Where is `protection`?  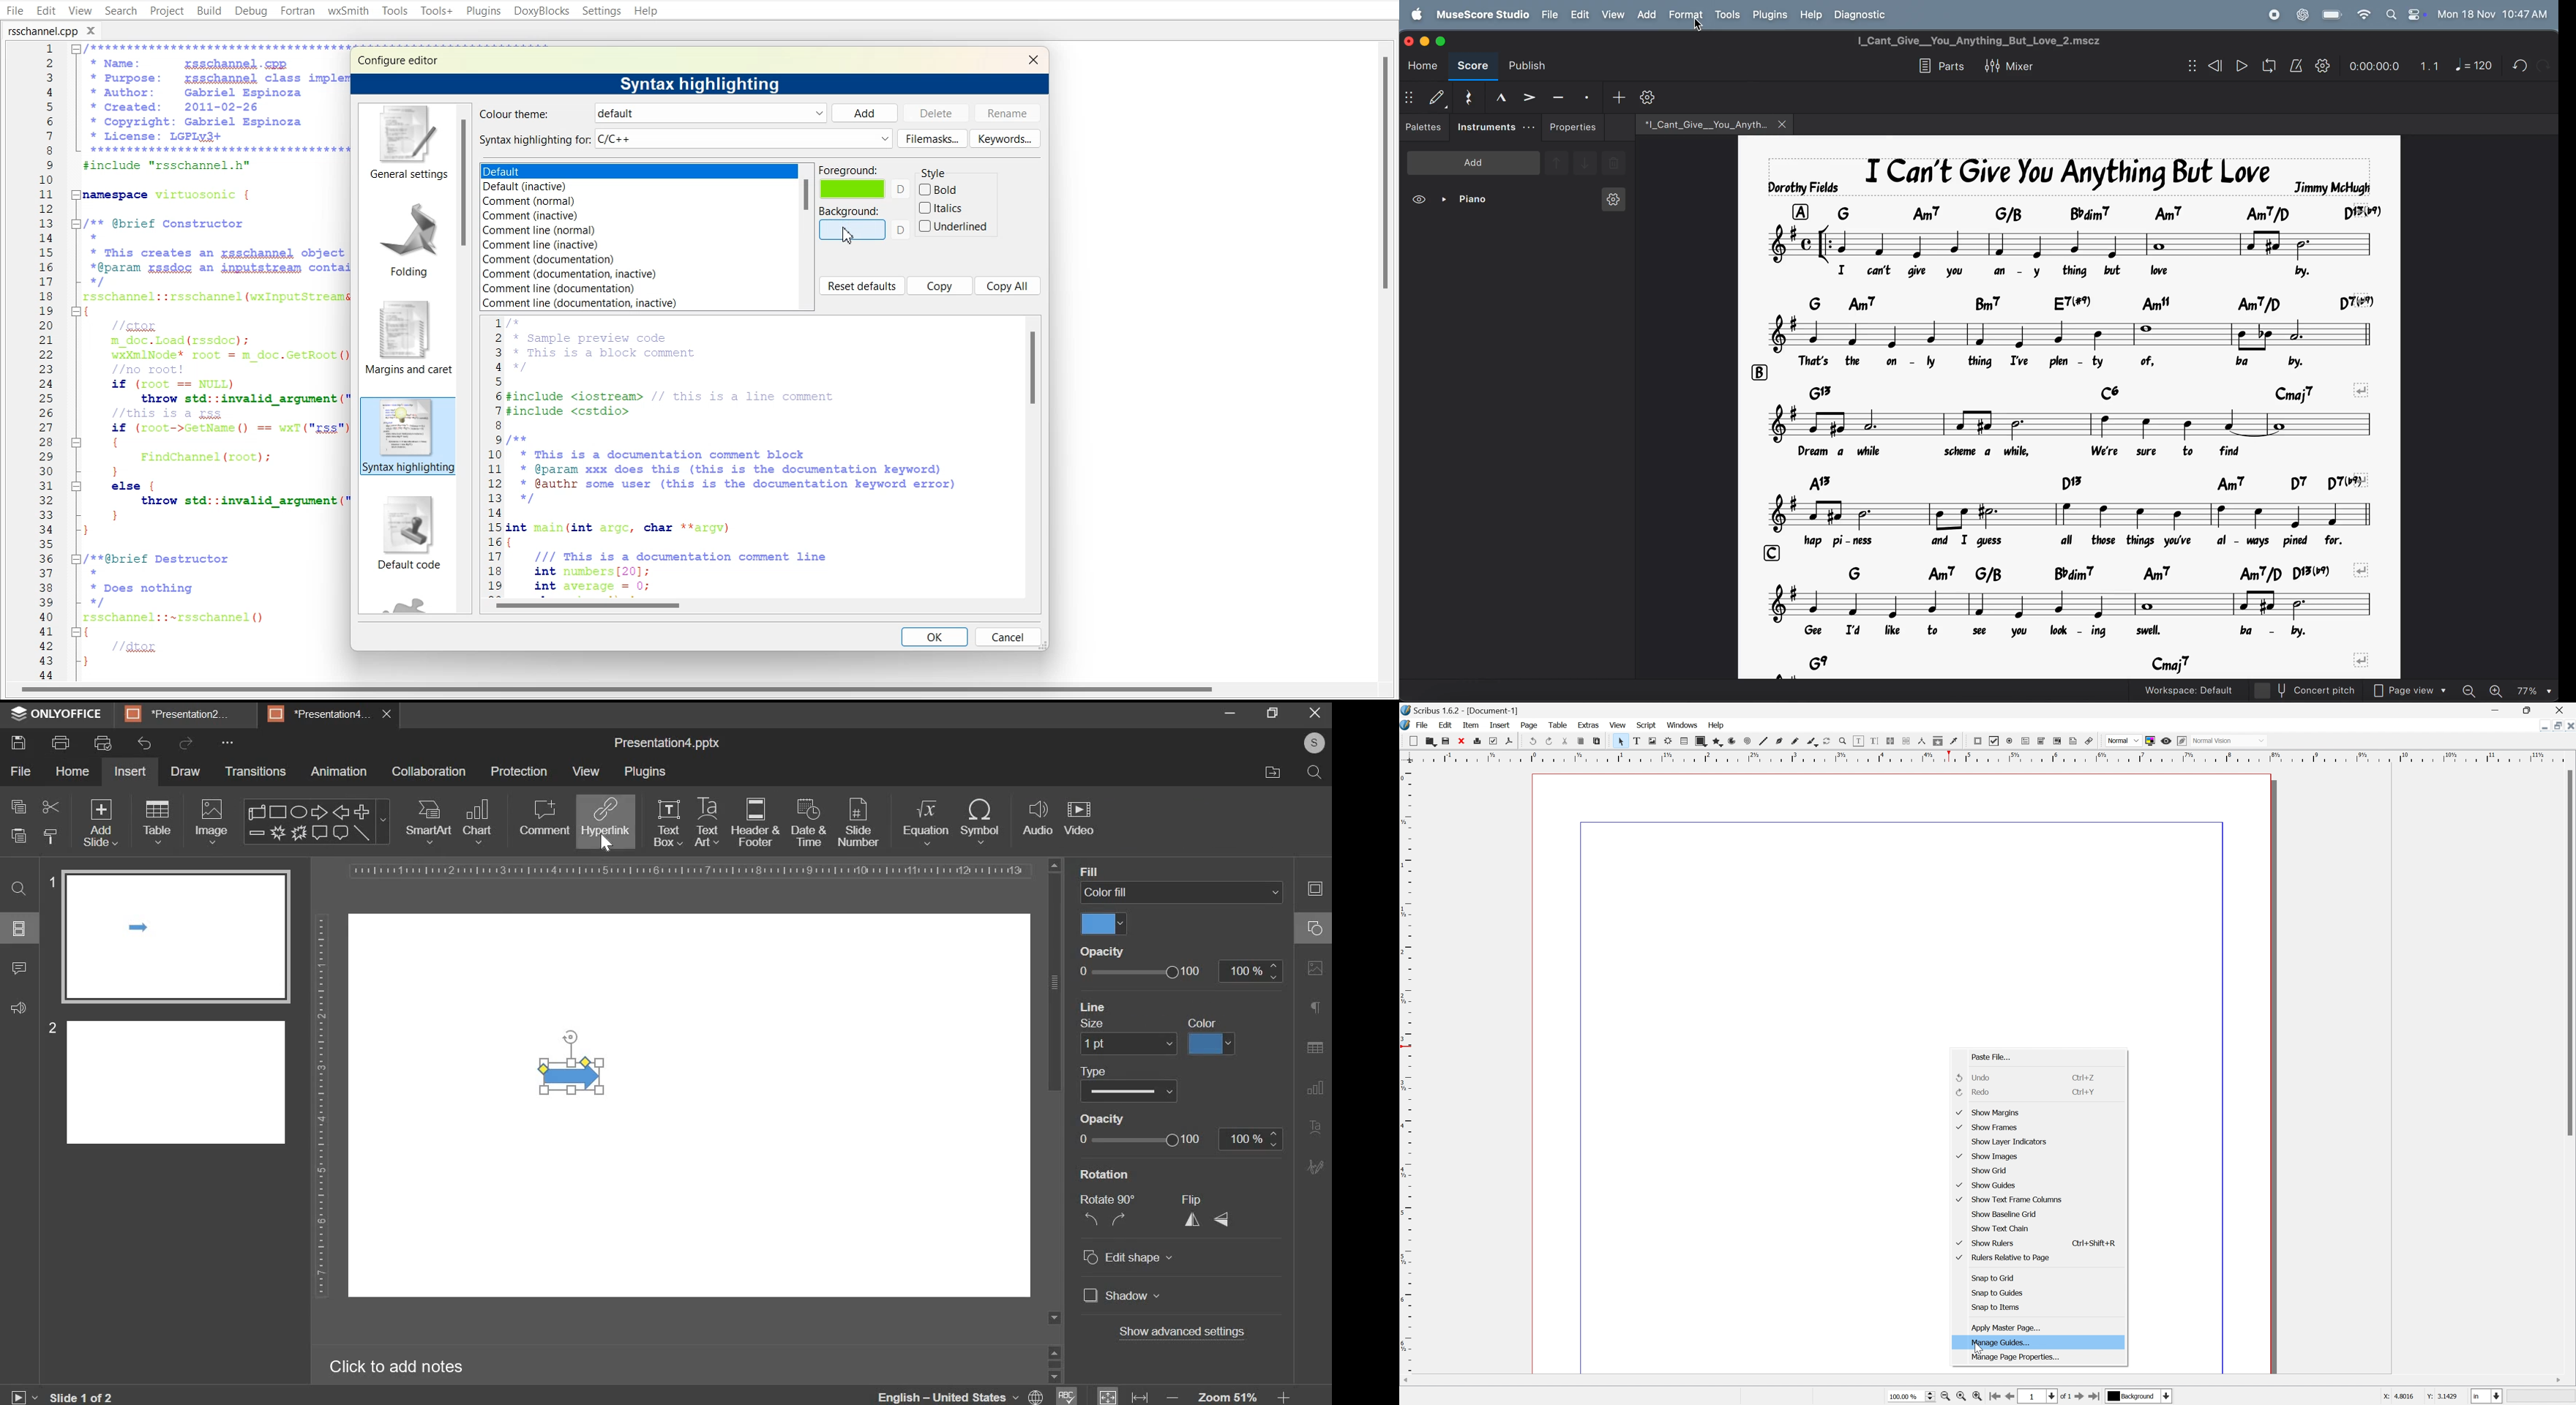
protection is located at coordinates (519, 772).